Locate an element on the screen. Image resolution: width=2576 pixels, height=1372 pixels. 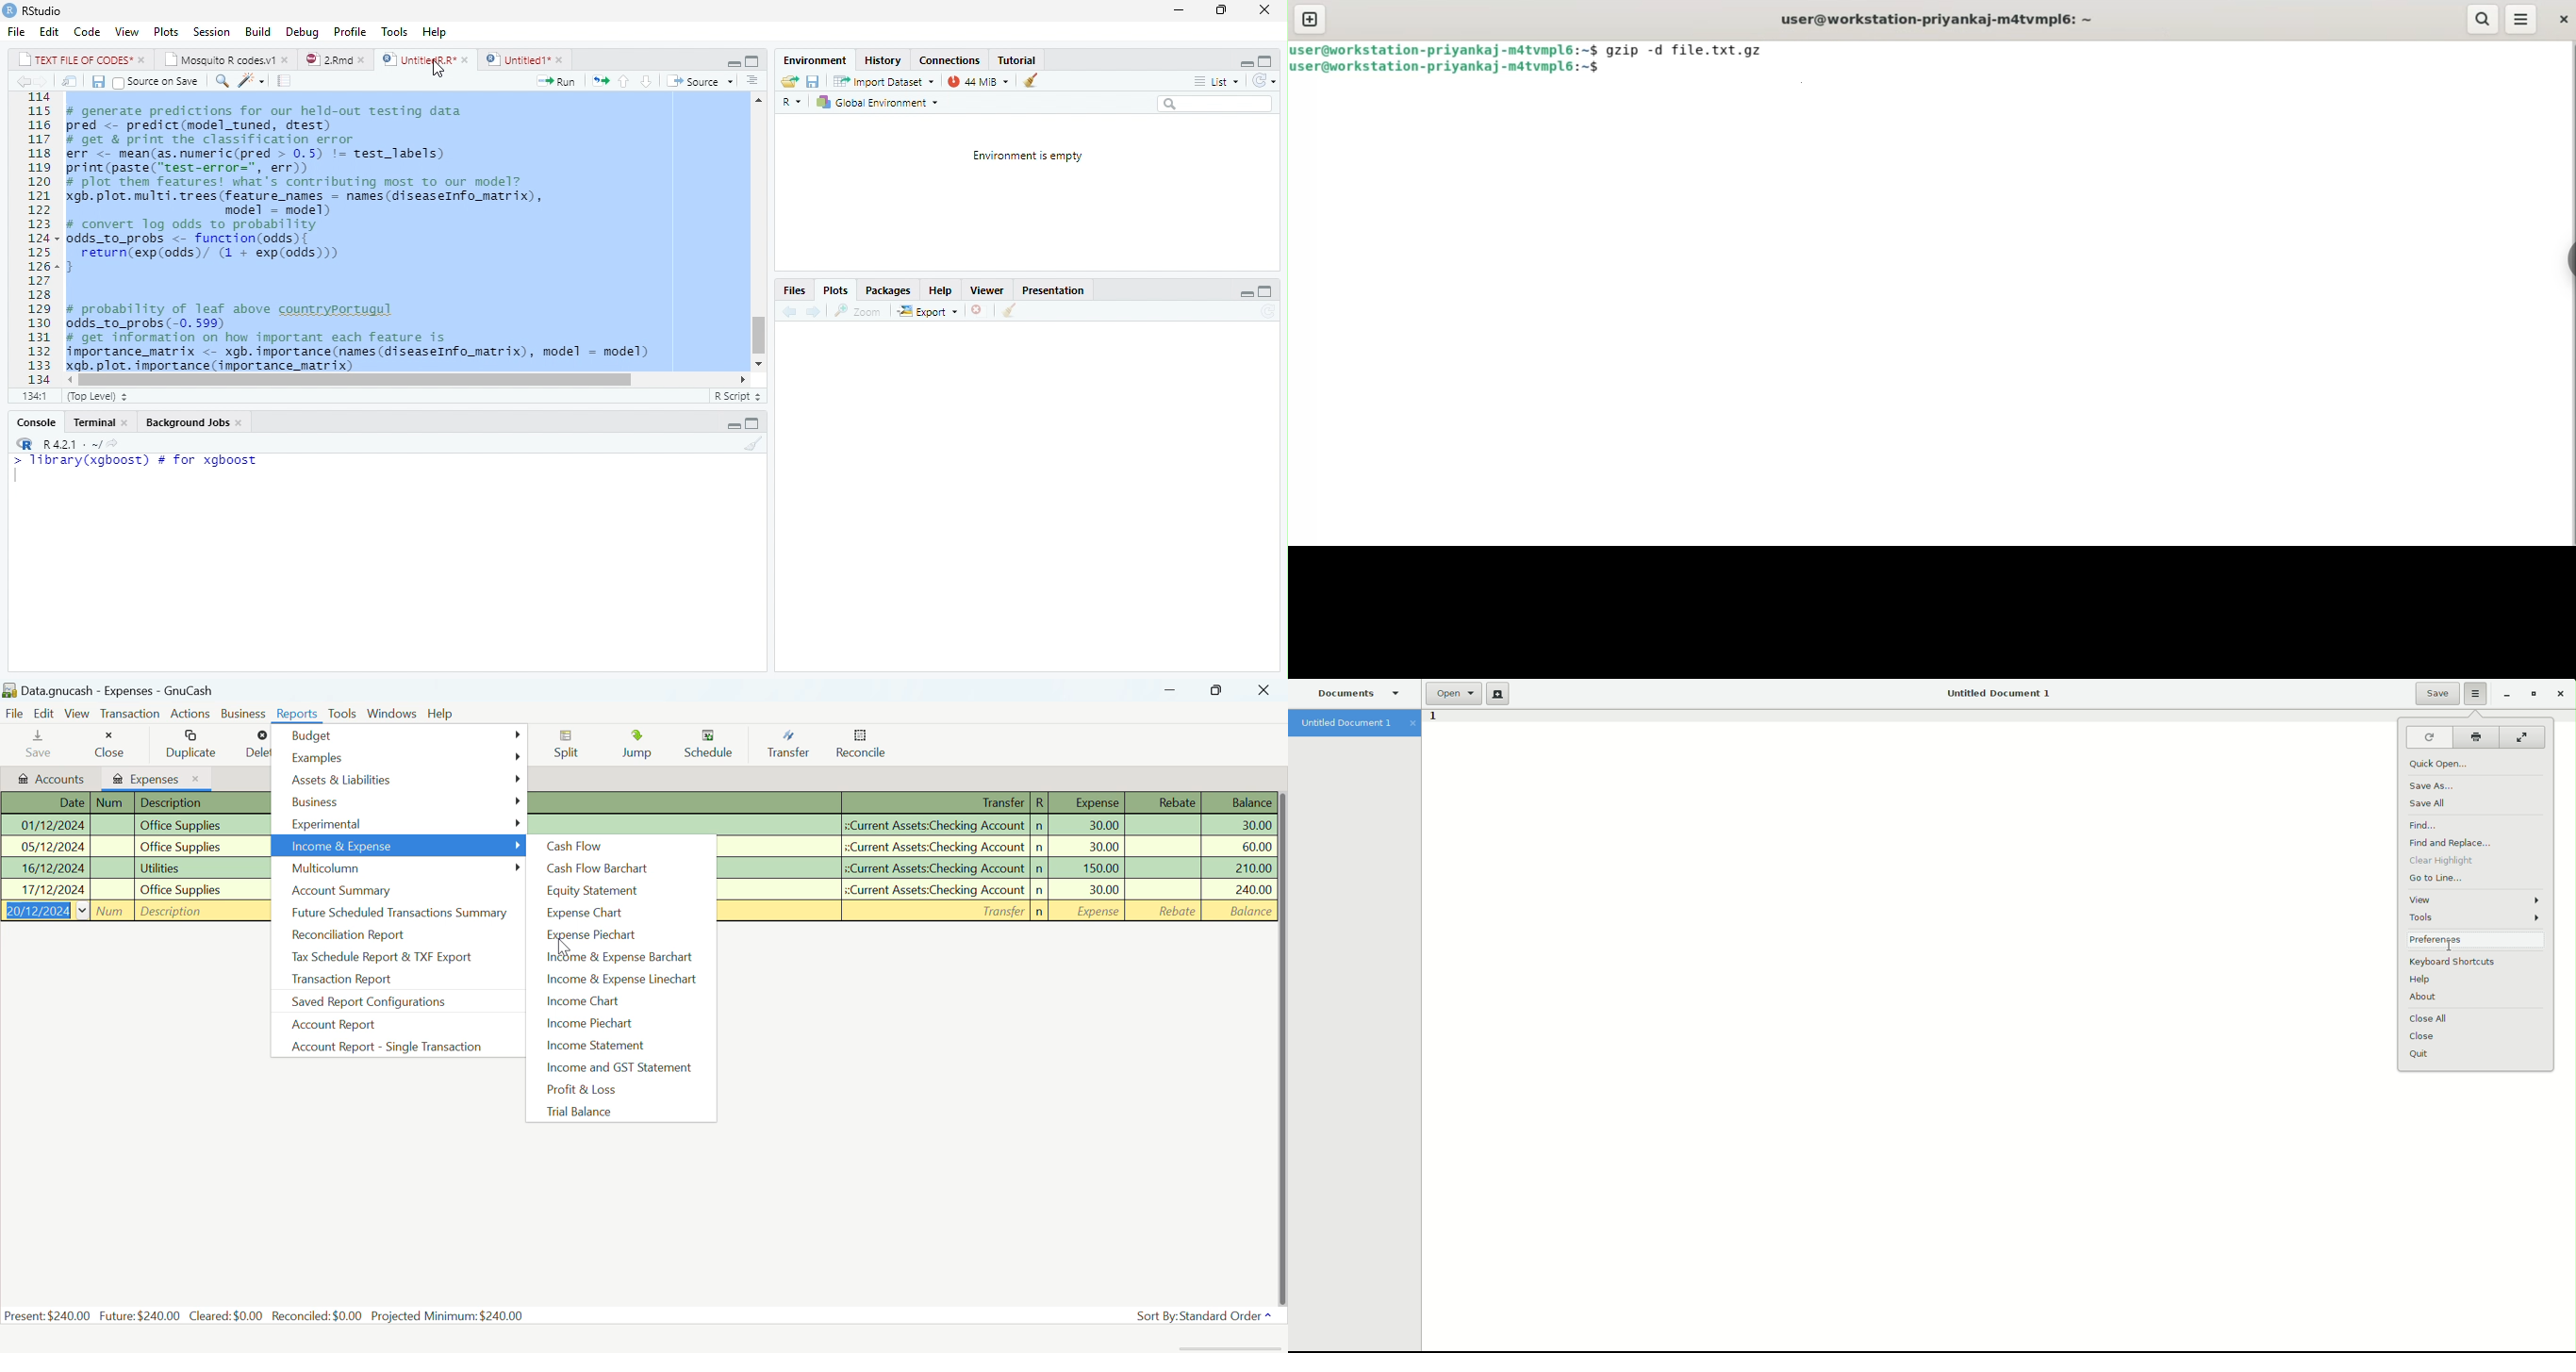
Minimize is located at coordinates (1243, 61).